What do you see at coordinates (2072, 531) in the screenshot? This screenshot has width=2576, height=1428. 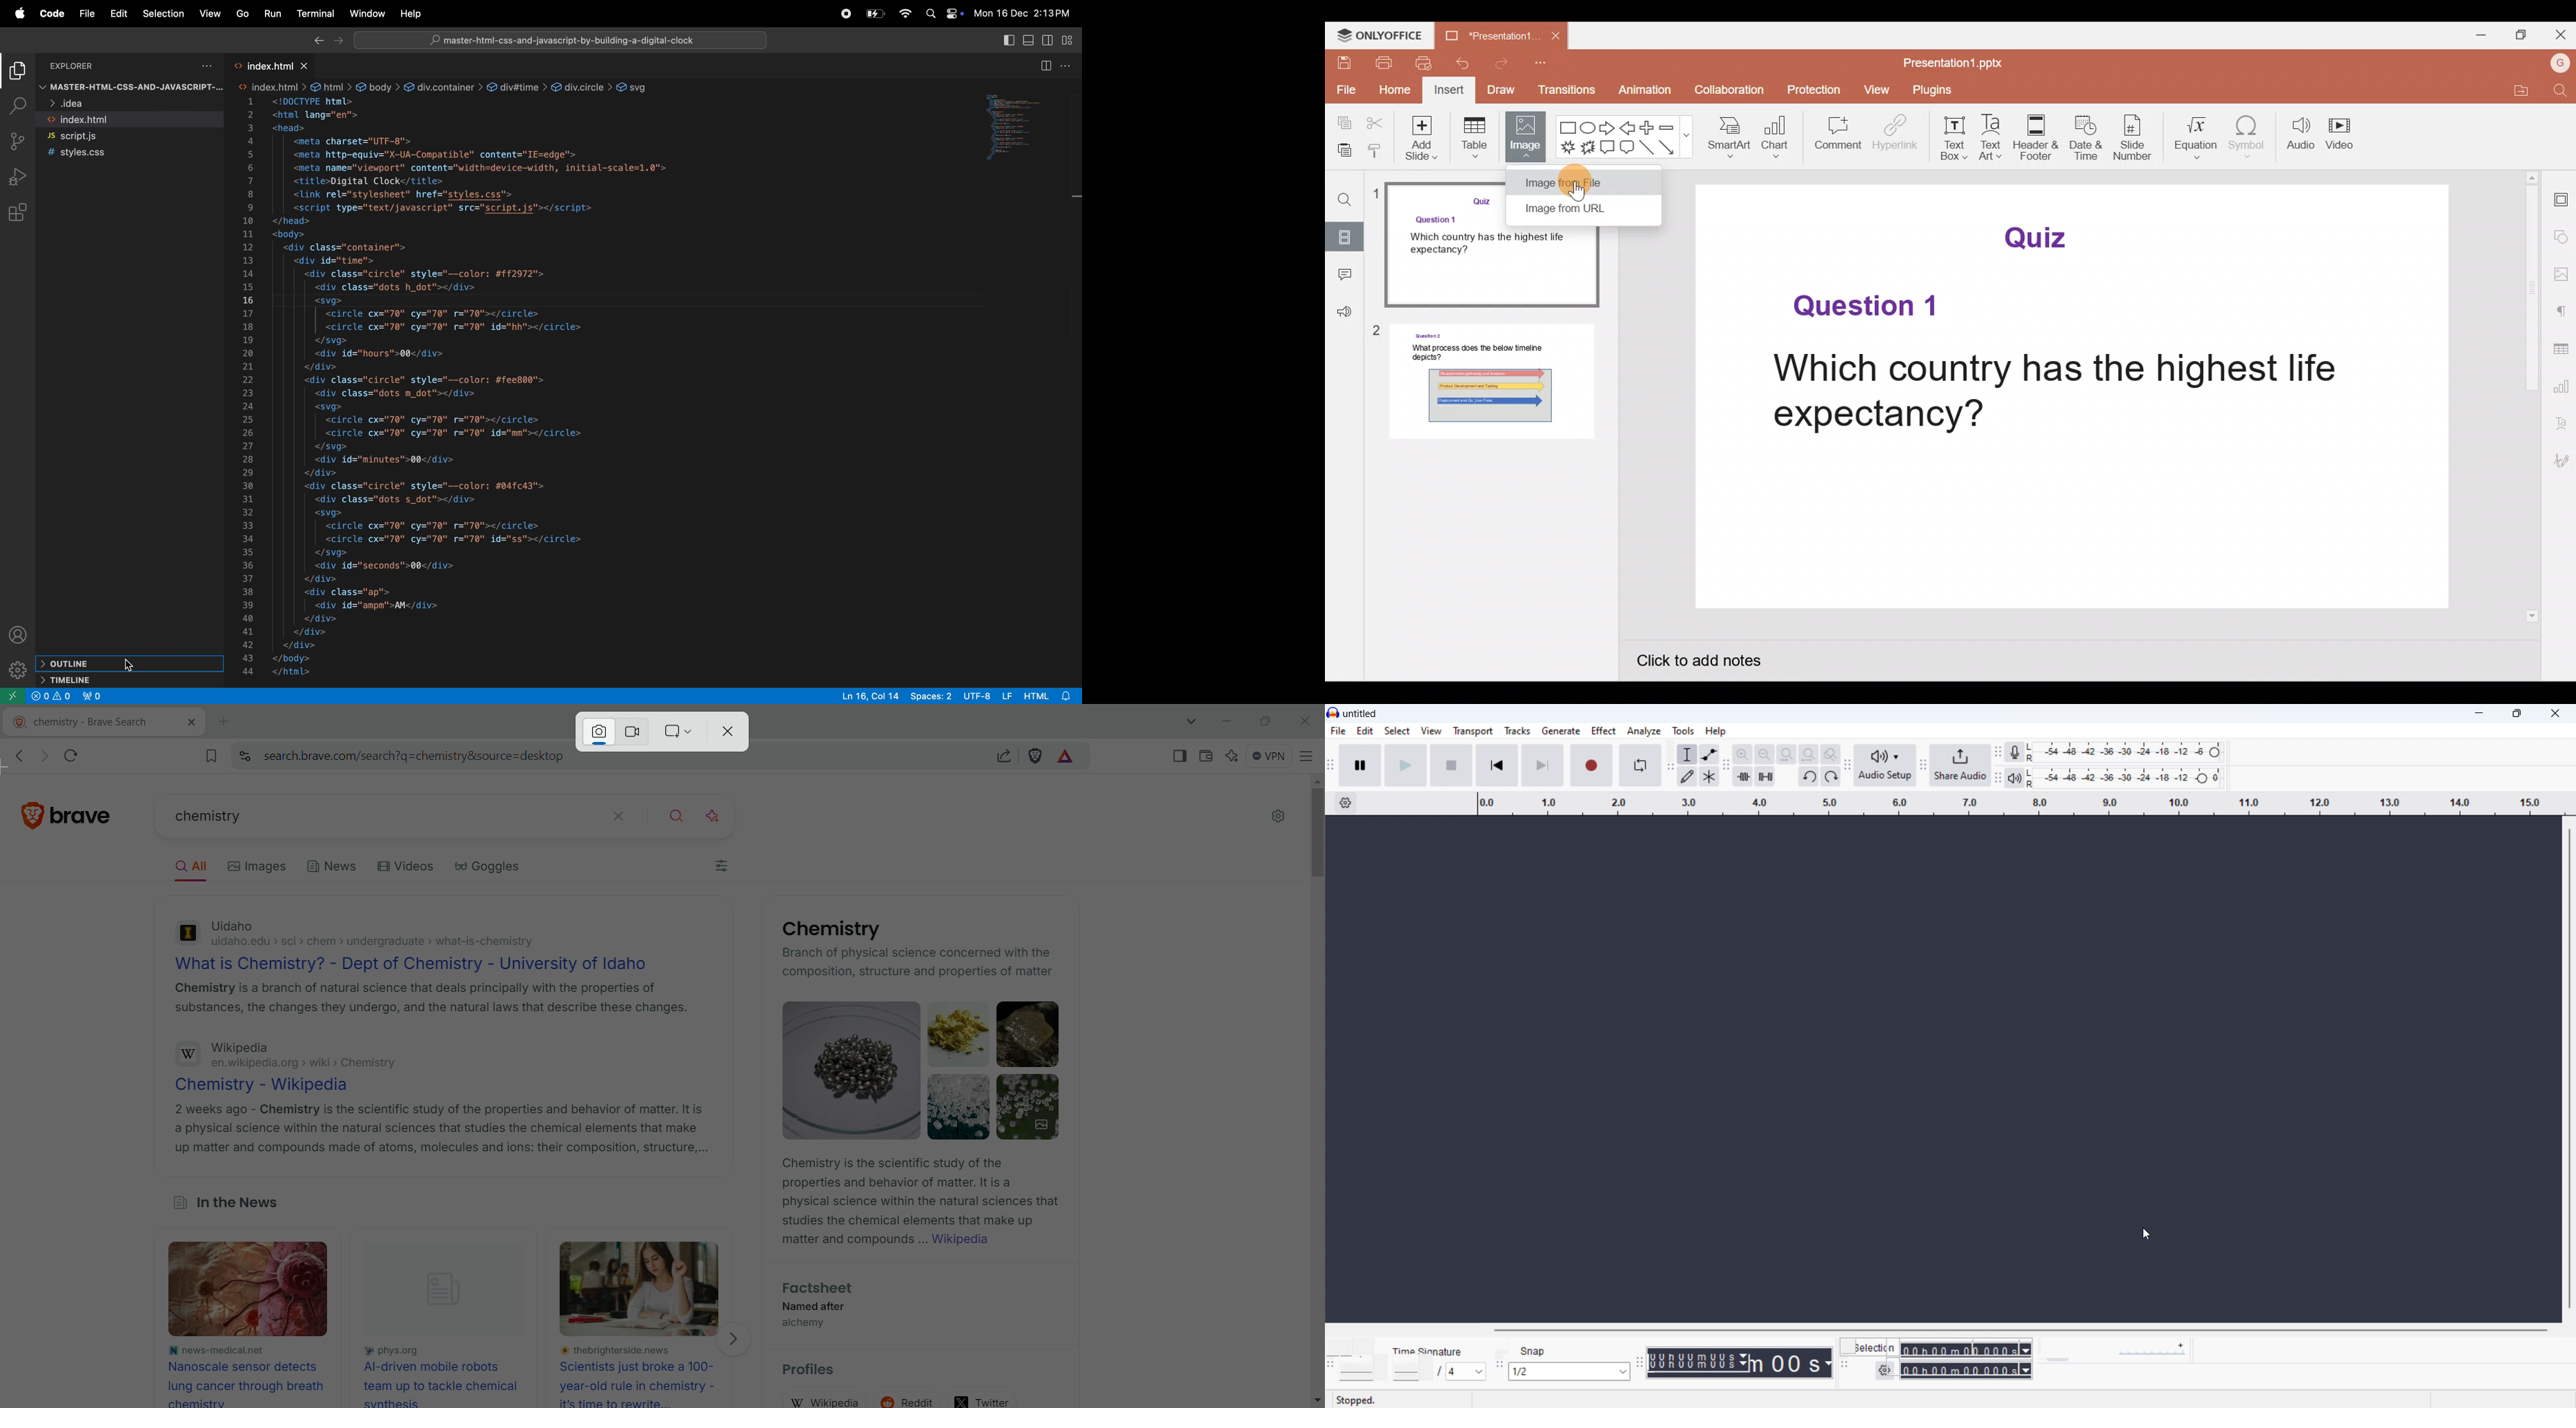 I see `Presentation slide` at bounding box center [2072, 531].